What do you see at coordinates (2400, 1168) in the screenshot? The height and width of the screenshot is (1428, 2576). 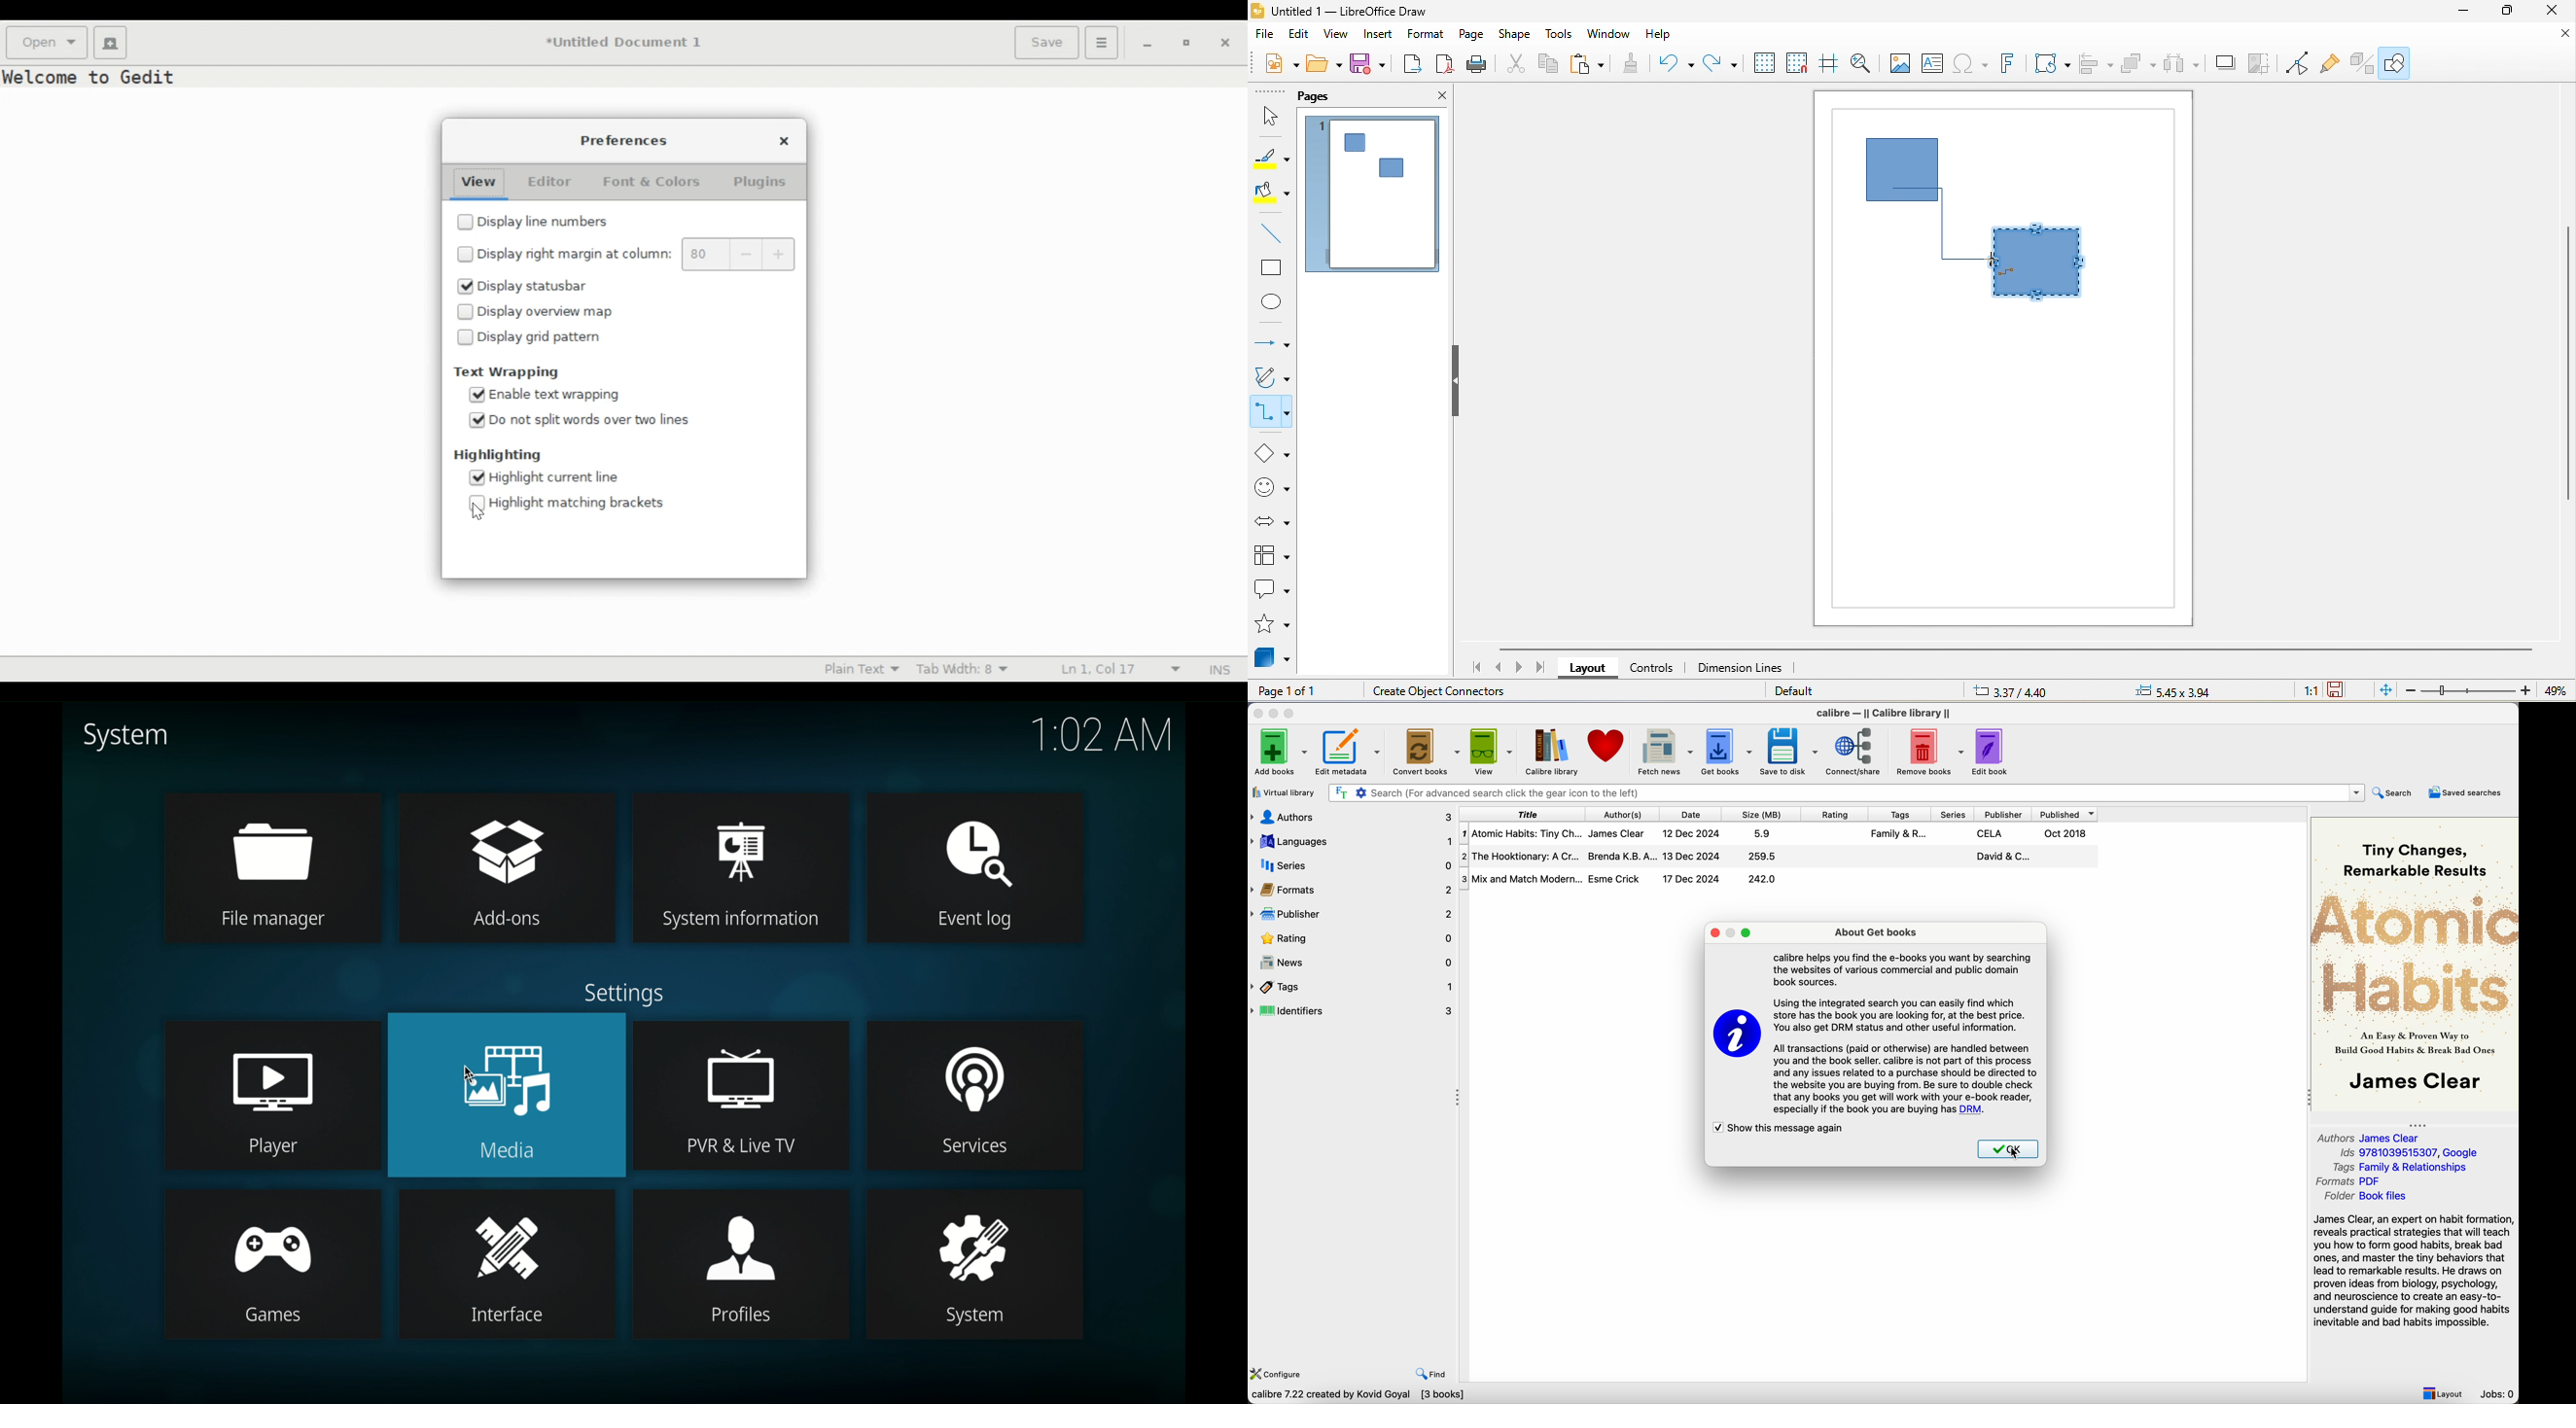 I see `Tags Family & Relationships` at bounding box center [2400, 1168].